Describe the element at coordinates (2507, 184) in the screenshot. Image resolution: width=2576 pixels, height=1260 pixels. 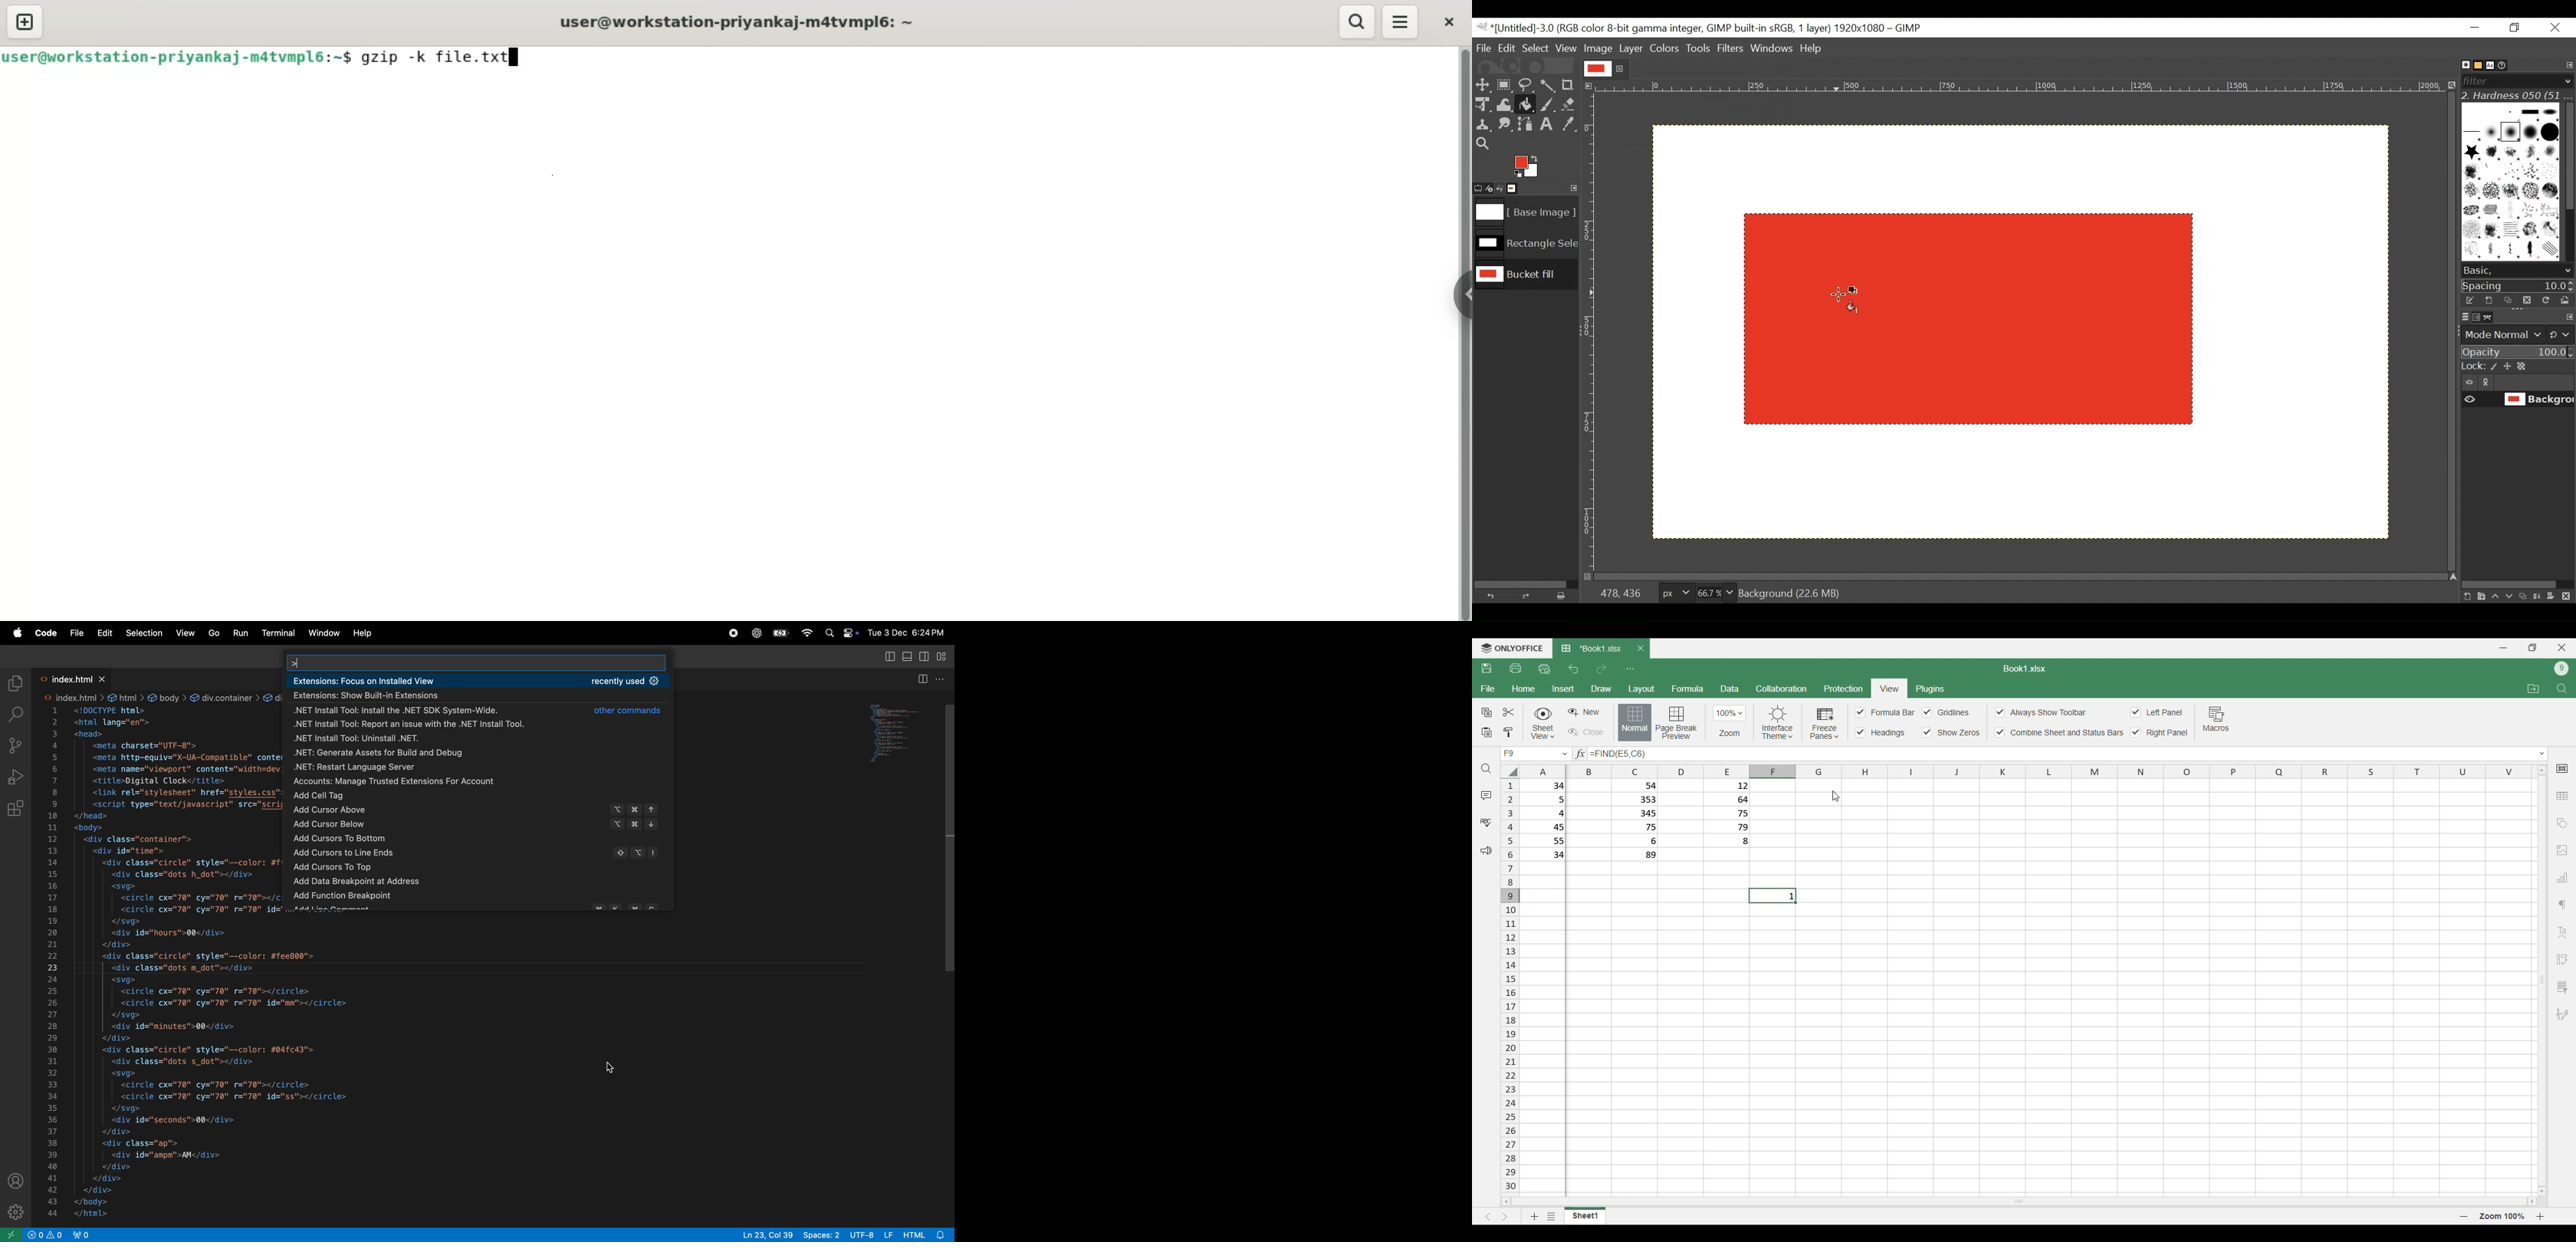
I see `Patterns` at that location.